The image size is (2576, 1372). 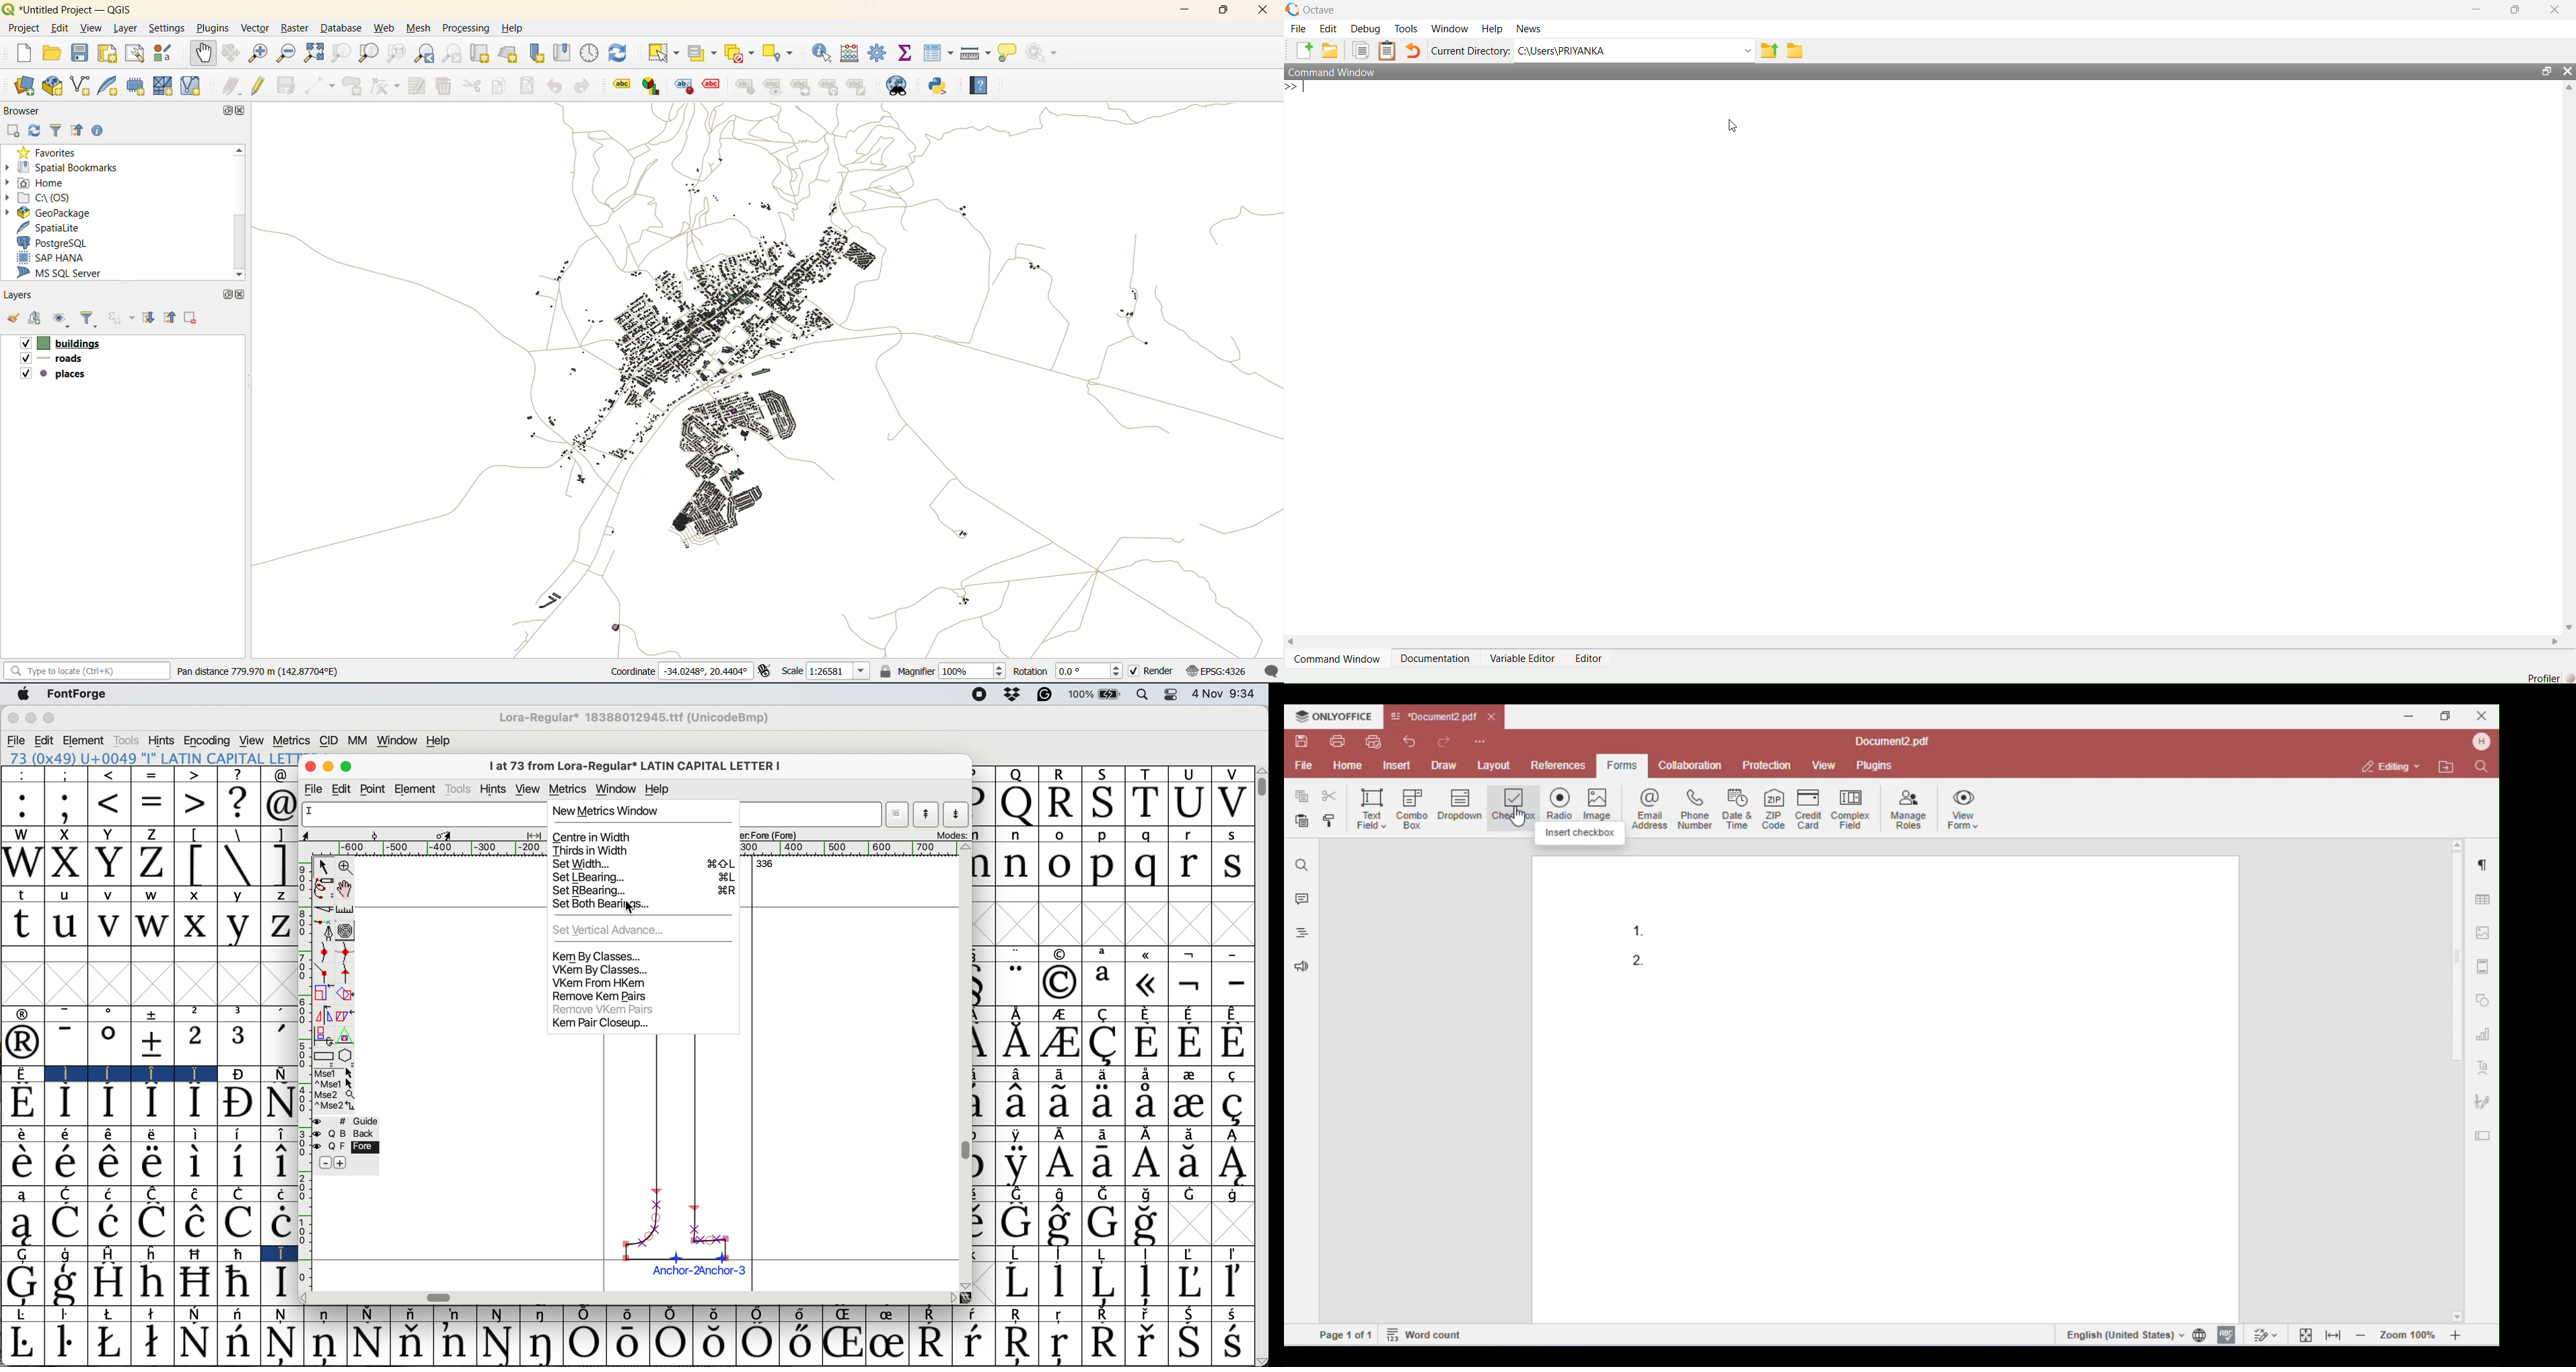 What do you see at coordinates (326, 1344) in the screenshot?
I see `Symbol` at bounding box center [326, 1344].